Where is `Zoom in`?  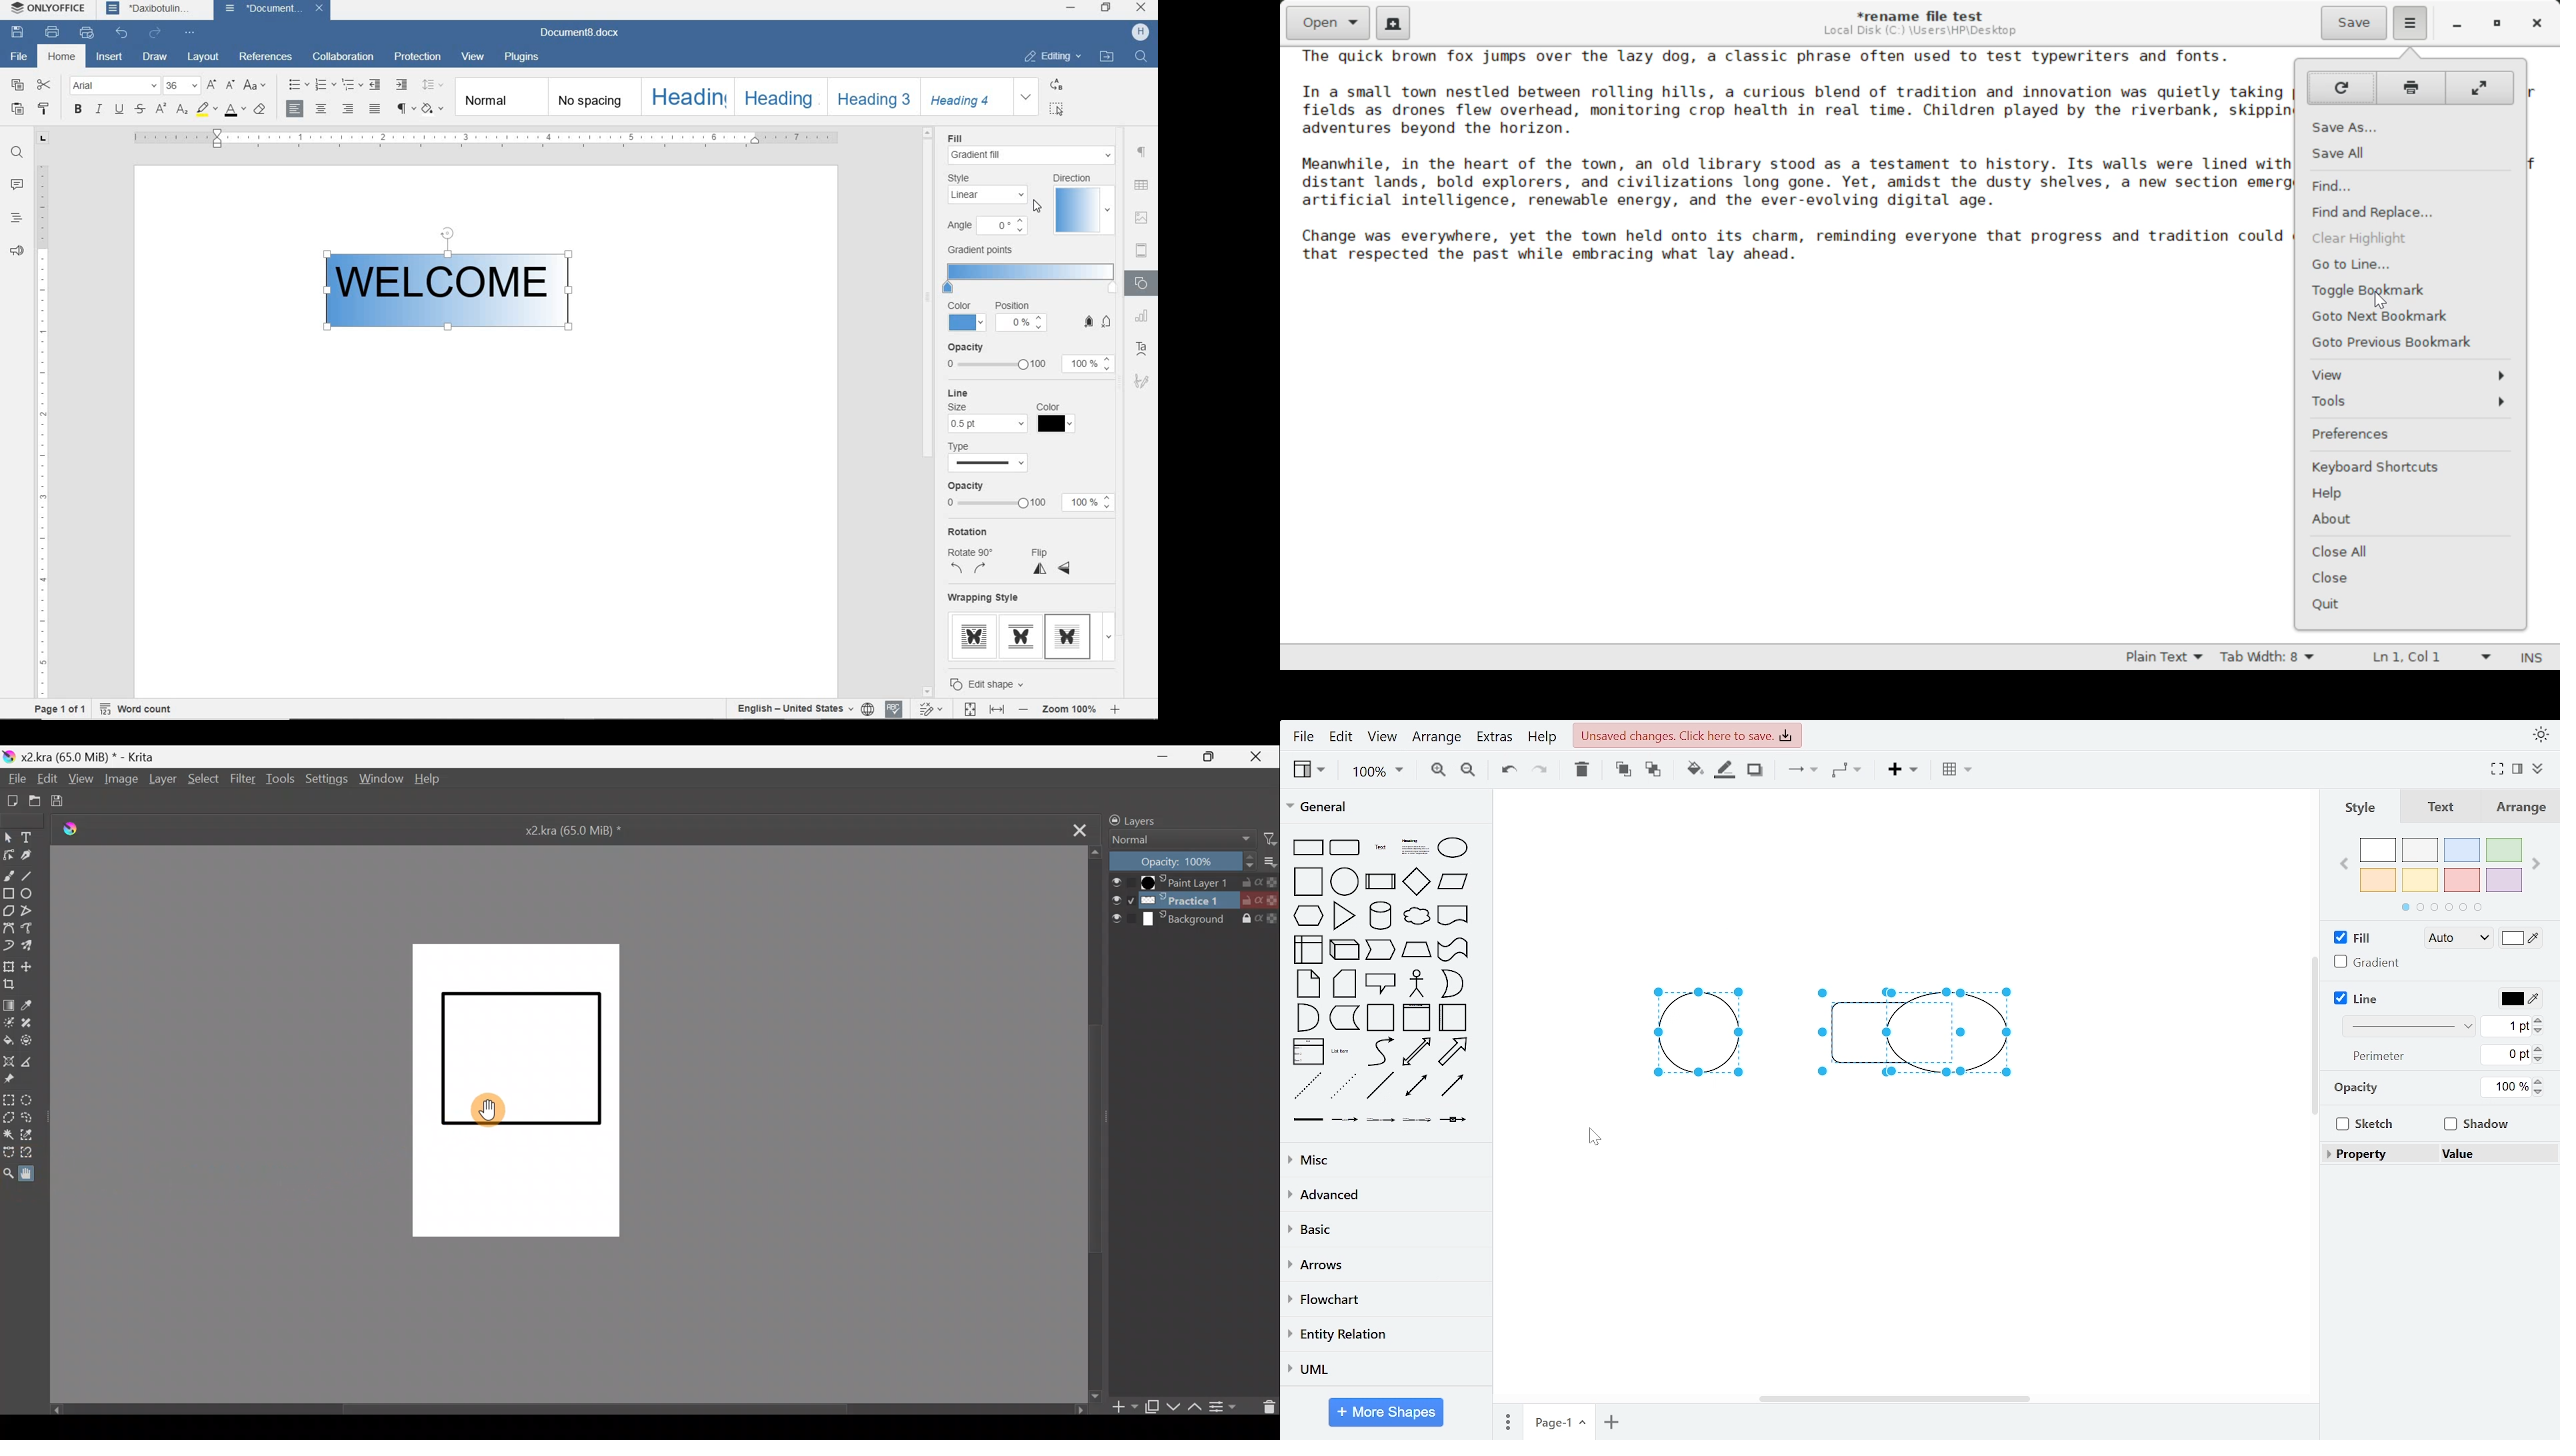
Zoom in is located at coordinates (1116, 709).